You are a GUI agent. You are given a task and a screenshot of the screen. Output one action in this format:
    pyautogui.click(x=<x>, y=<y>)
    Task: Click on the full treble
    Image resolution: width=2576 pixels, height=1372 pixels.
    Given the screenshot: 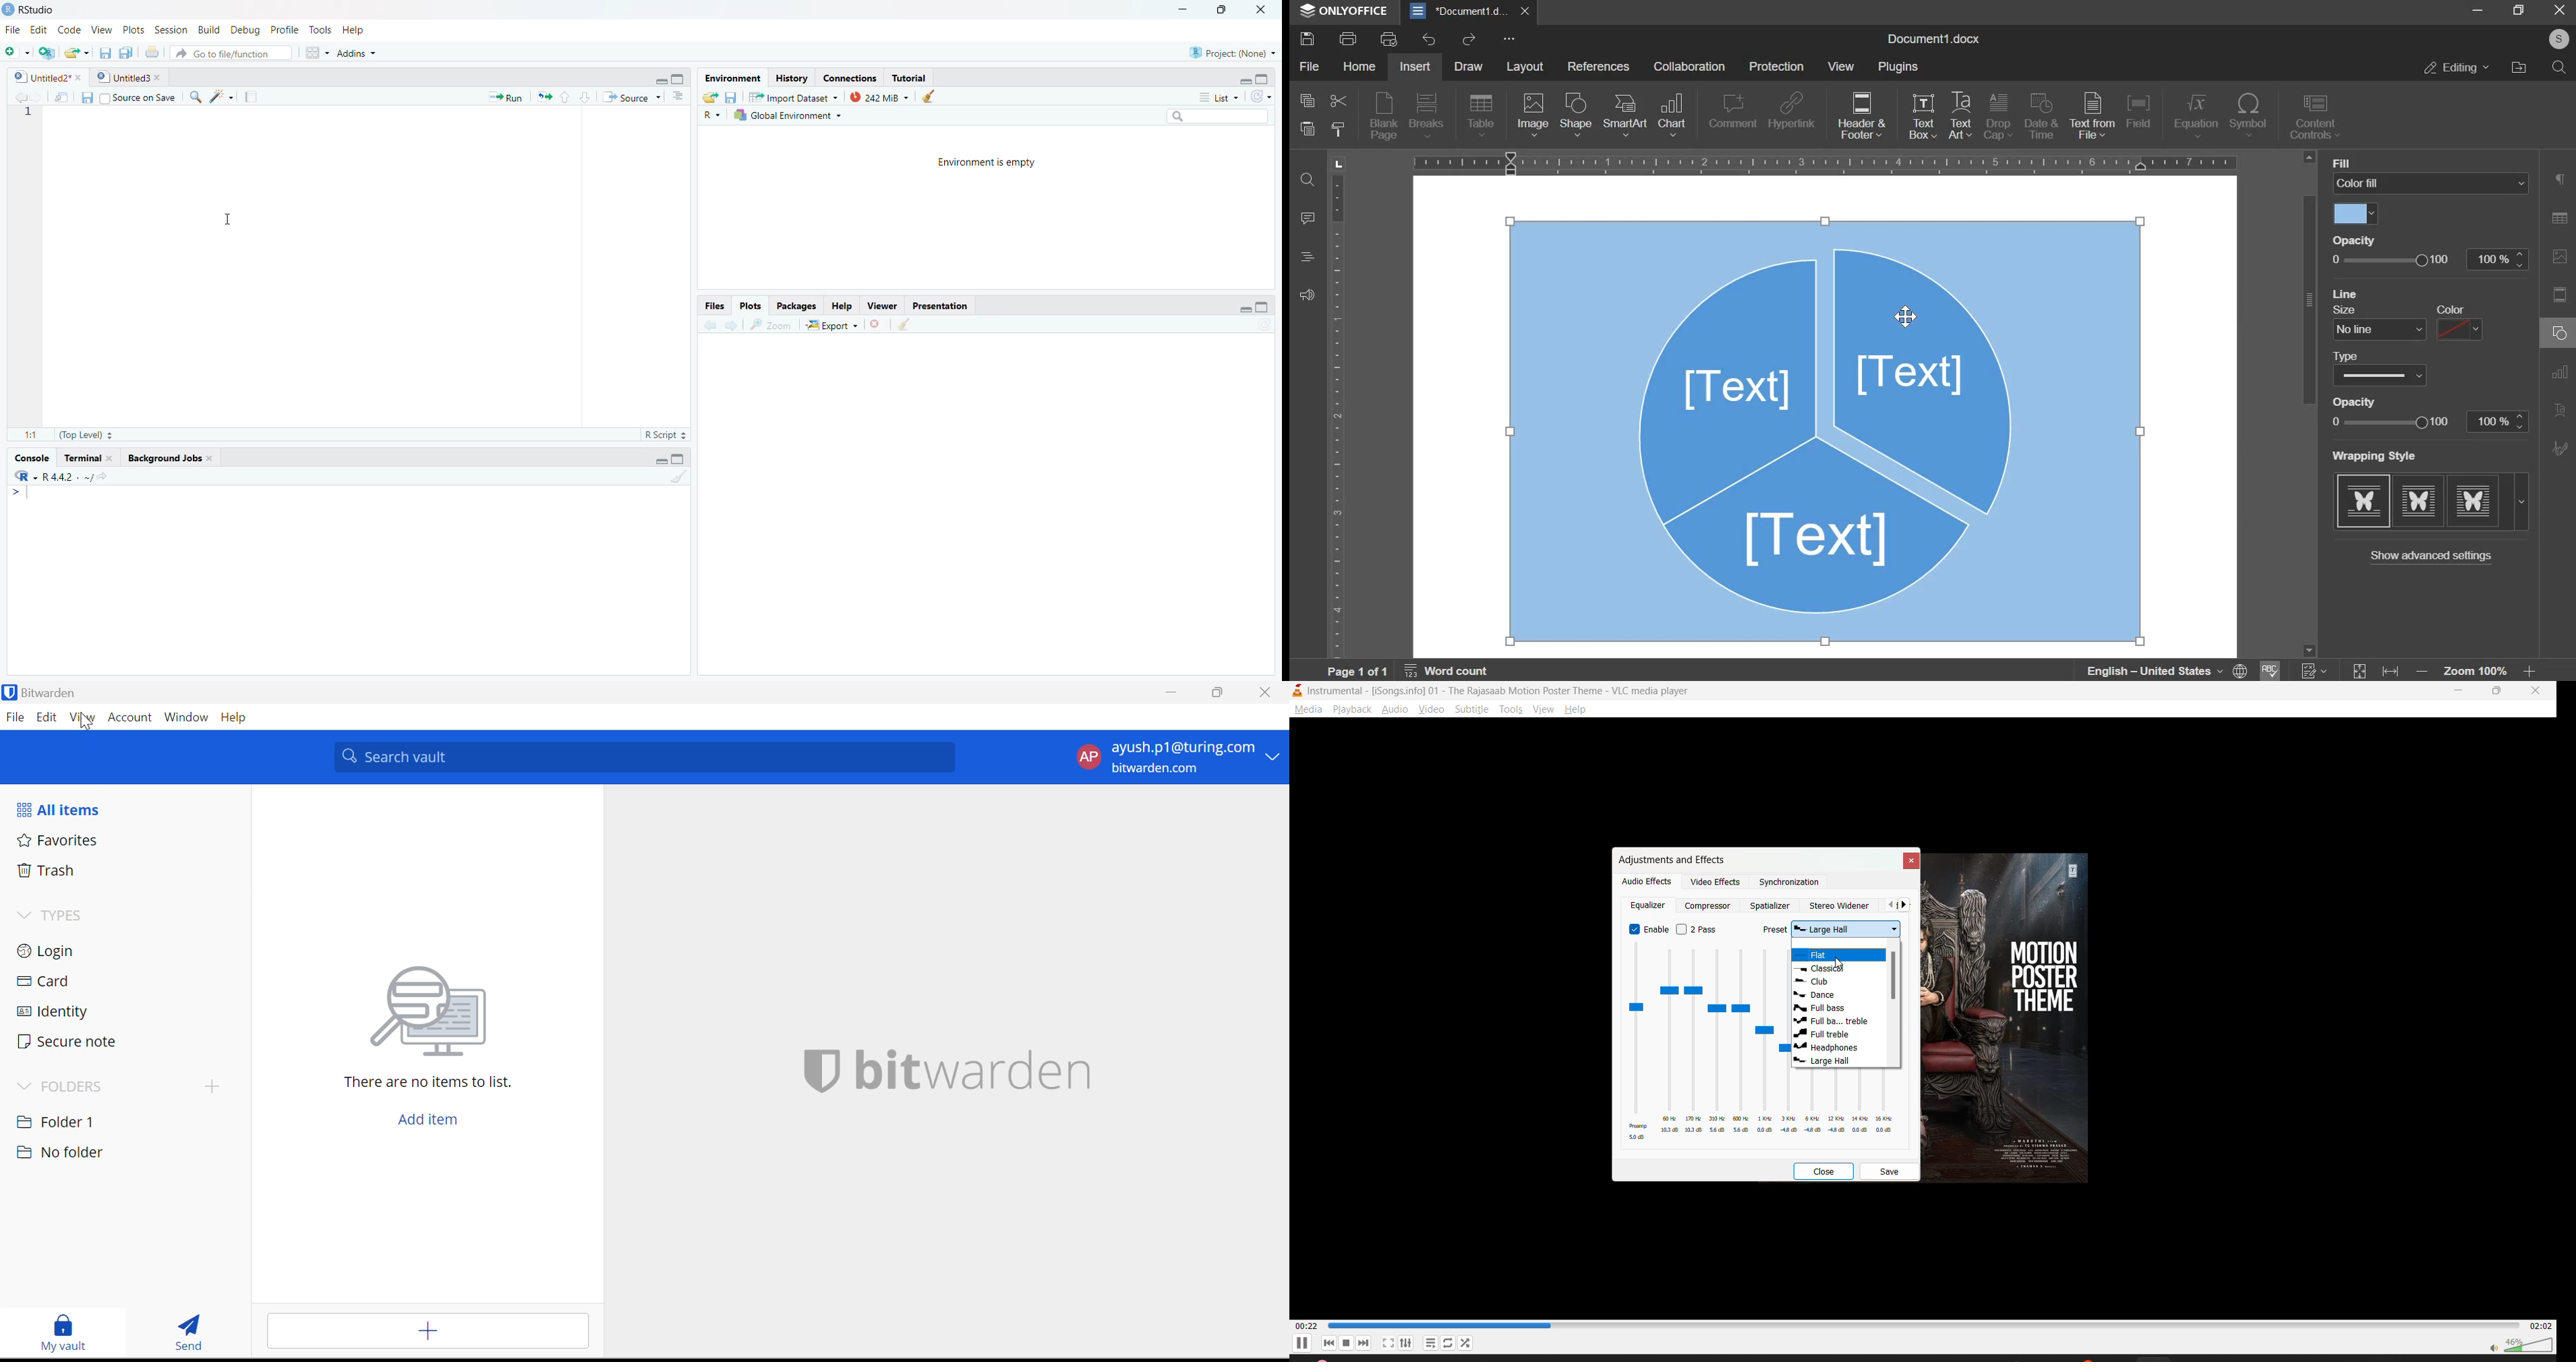 What is the action you would take?
    pyautogui.click(x=1824, y=1034)
    